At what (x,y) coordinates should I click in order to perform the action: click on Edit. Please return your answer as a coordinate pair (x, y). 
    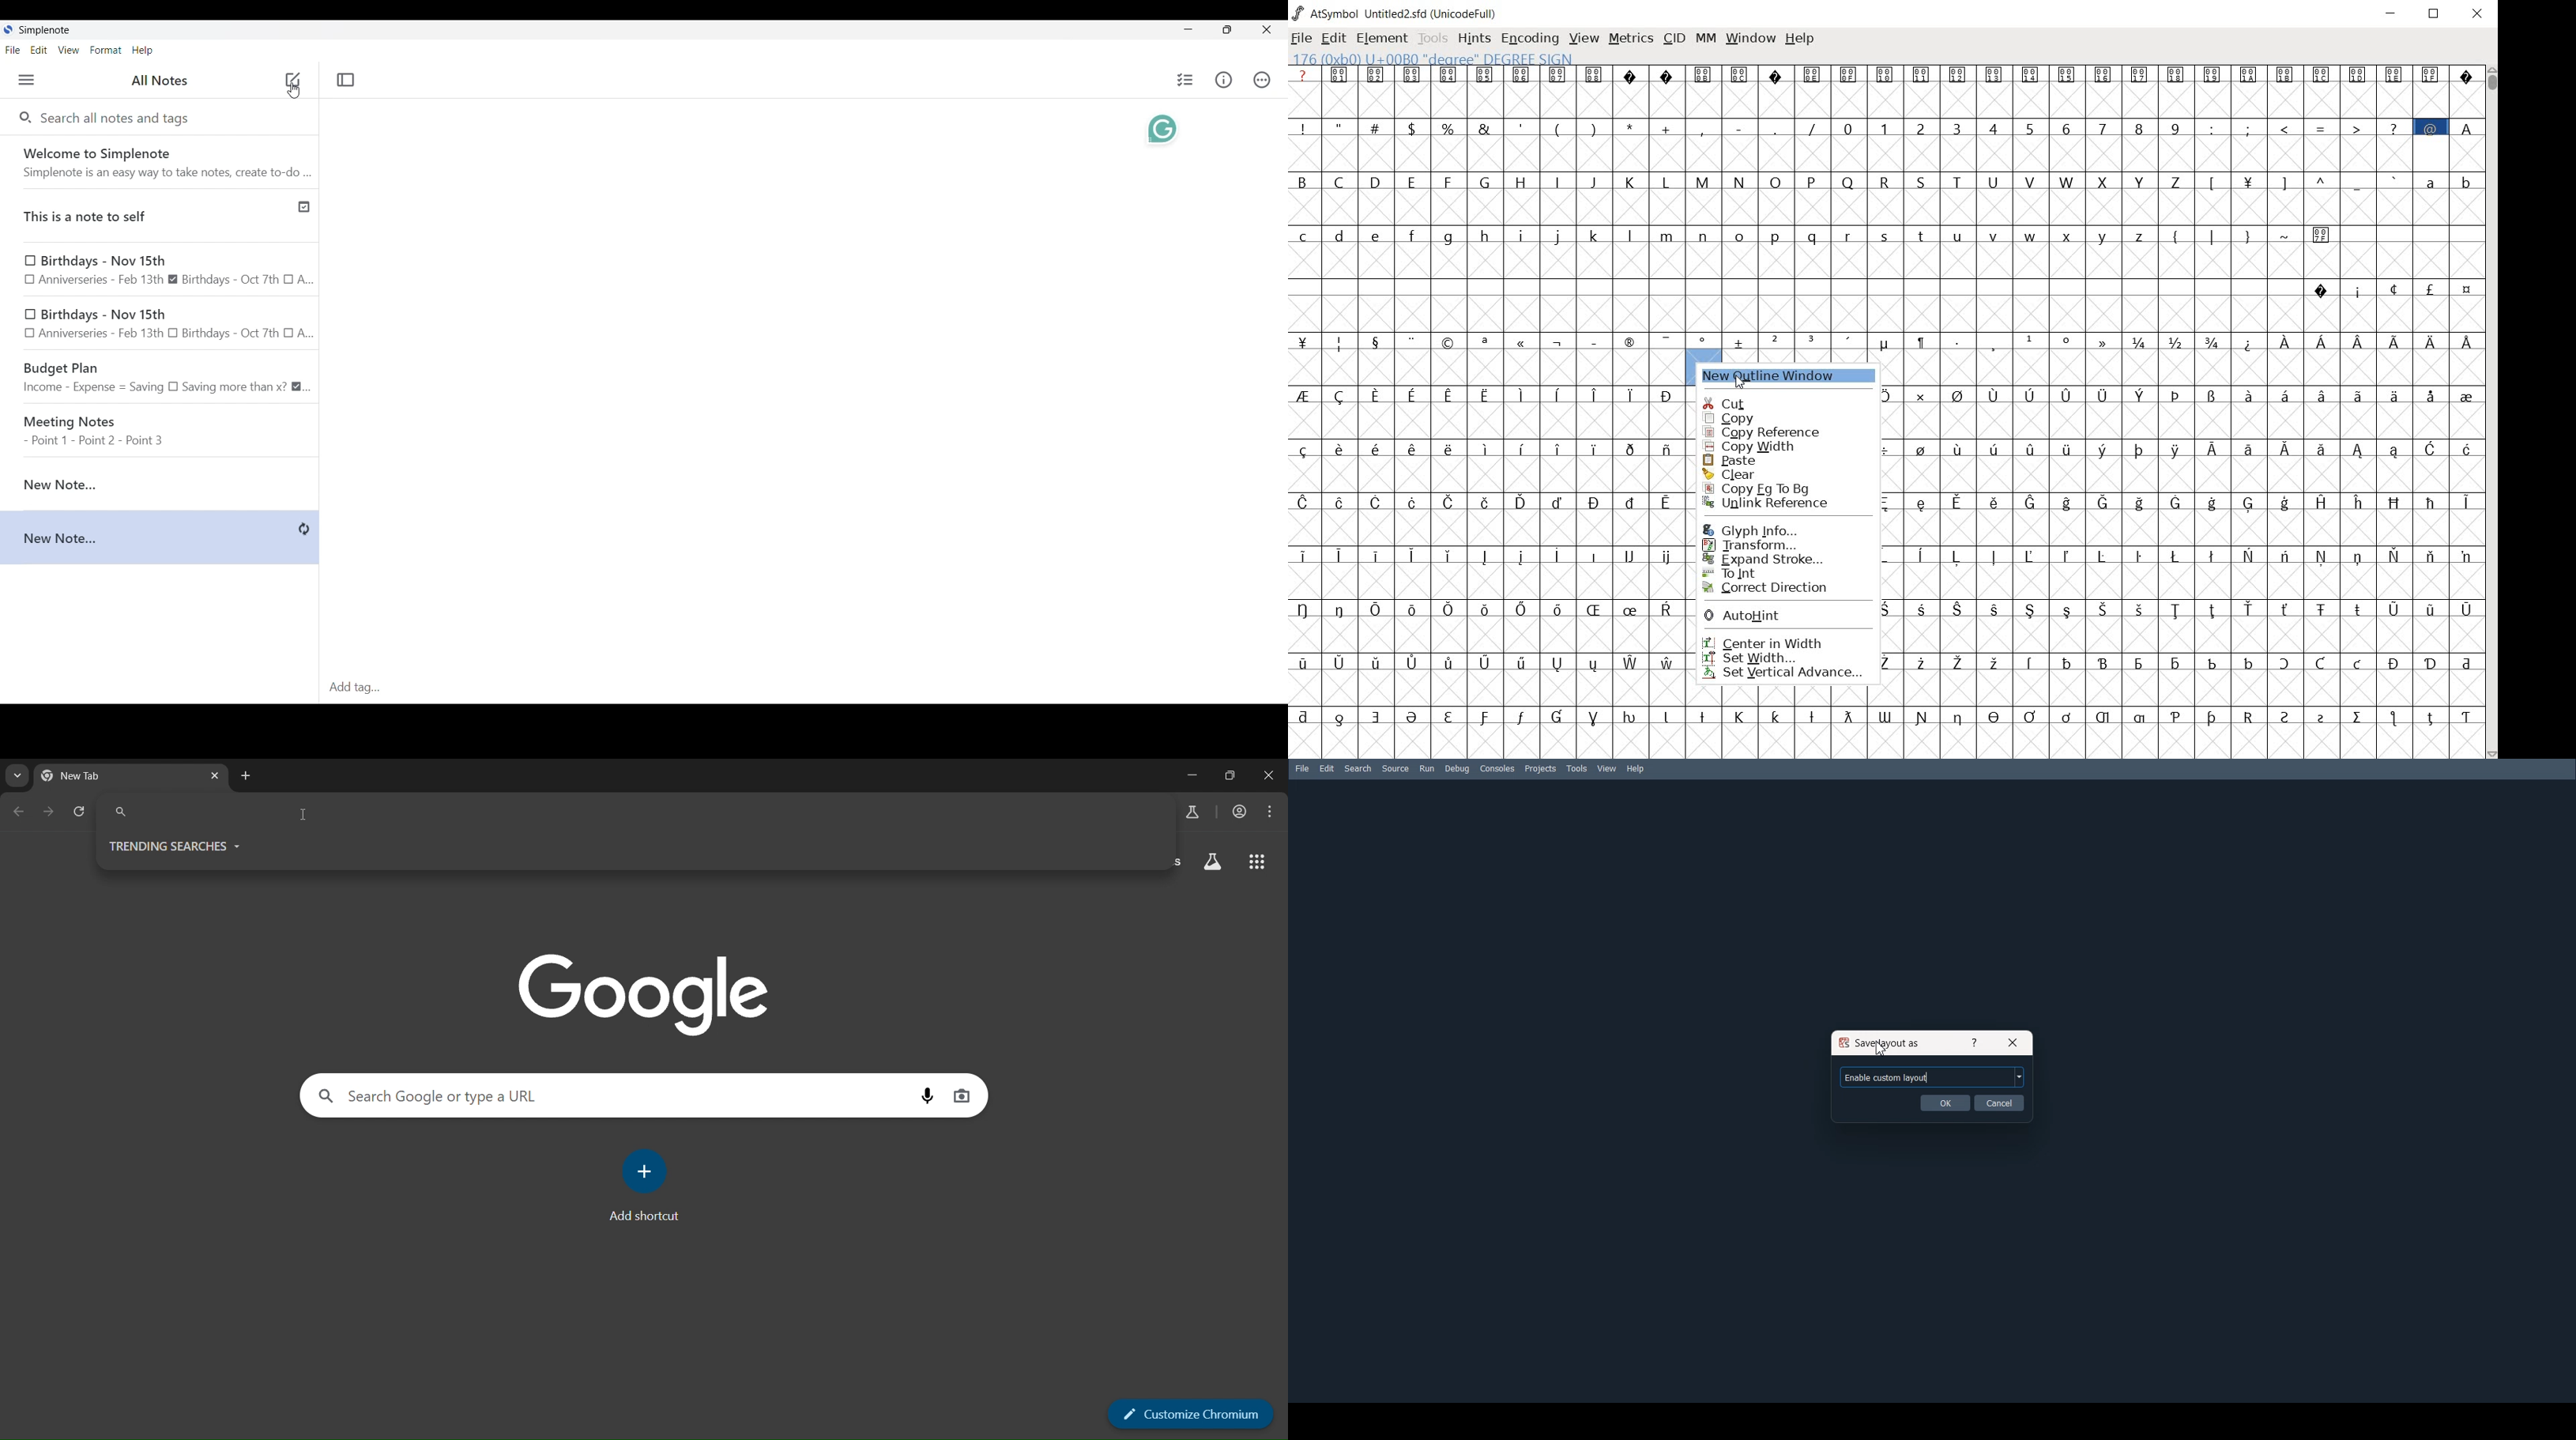
    Looking at the image, I should click on (1328, 768).